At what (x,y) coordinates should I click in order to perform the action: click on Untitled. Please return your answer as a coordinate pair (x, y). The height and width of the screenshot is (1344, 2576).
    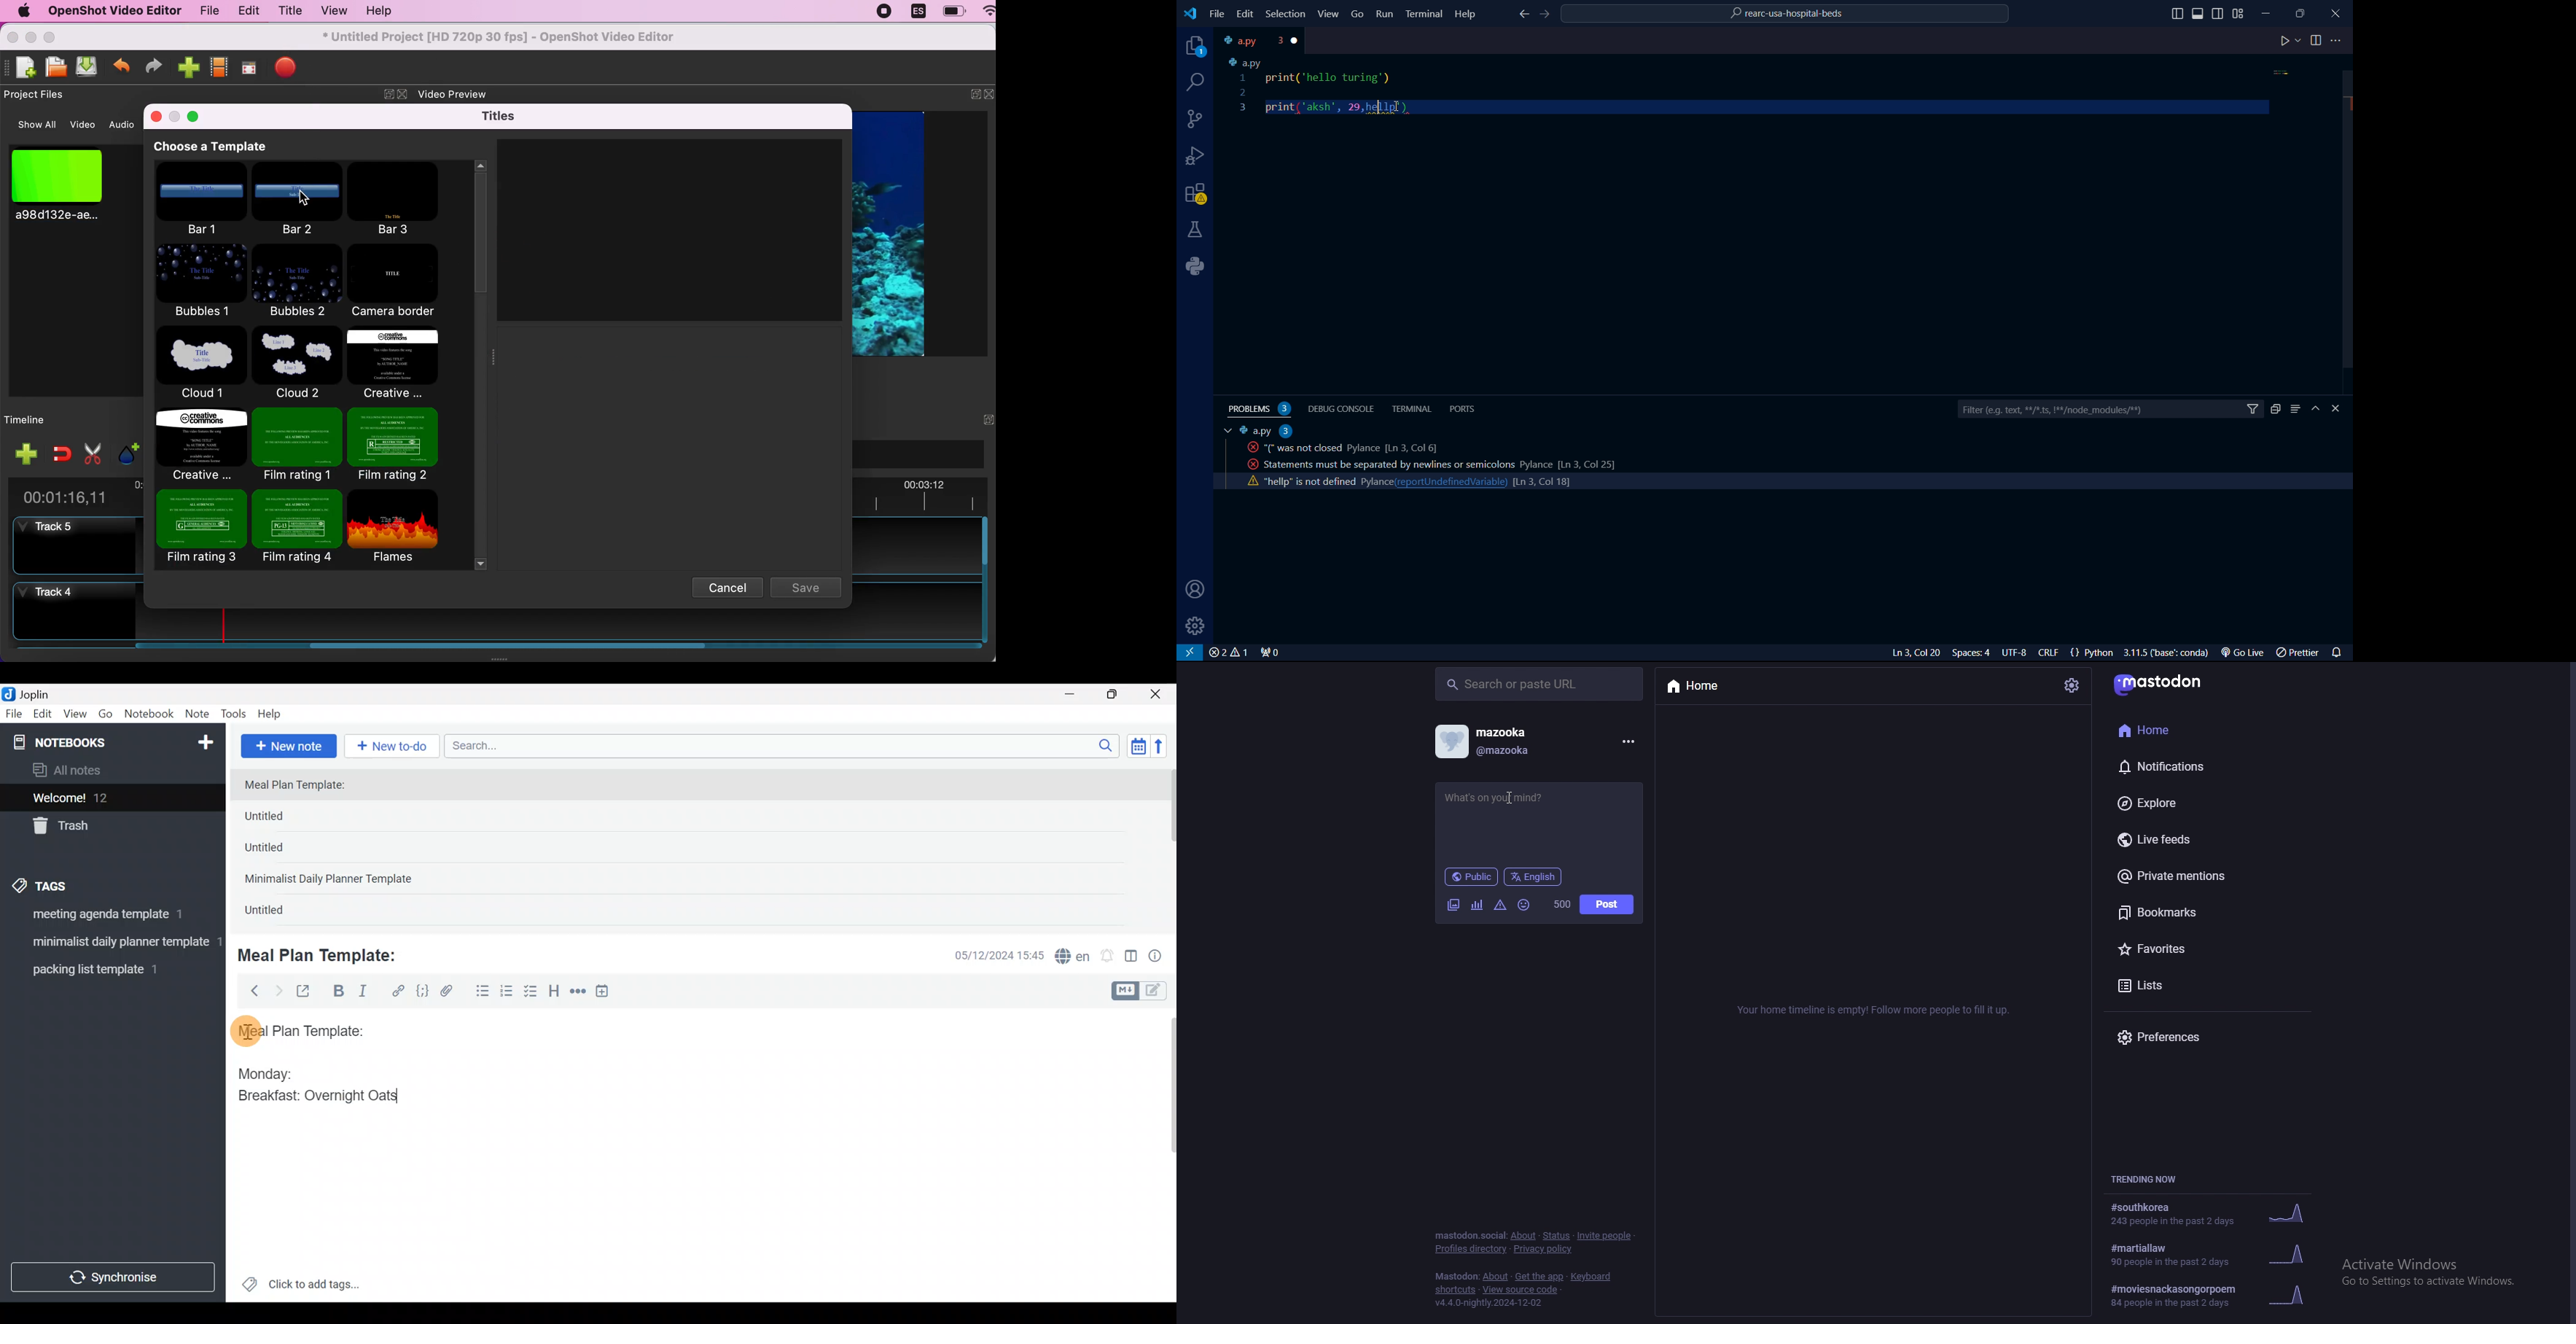
    Looking at the image, I should click on (278, 913).